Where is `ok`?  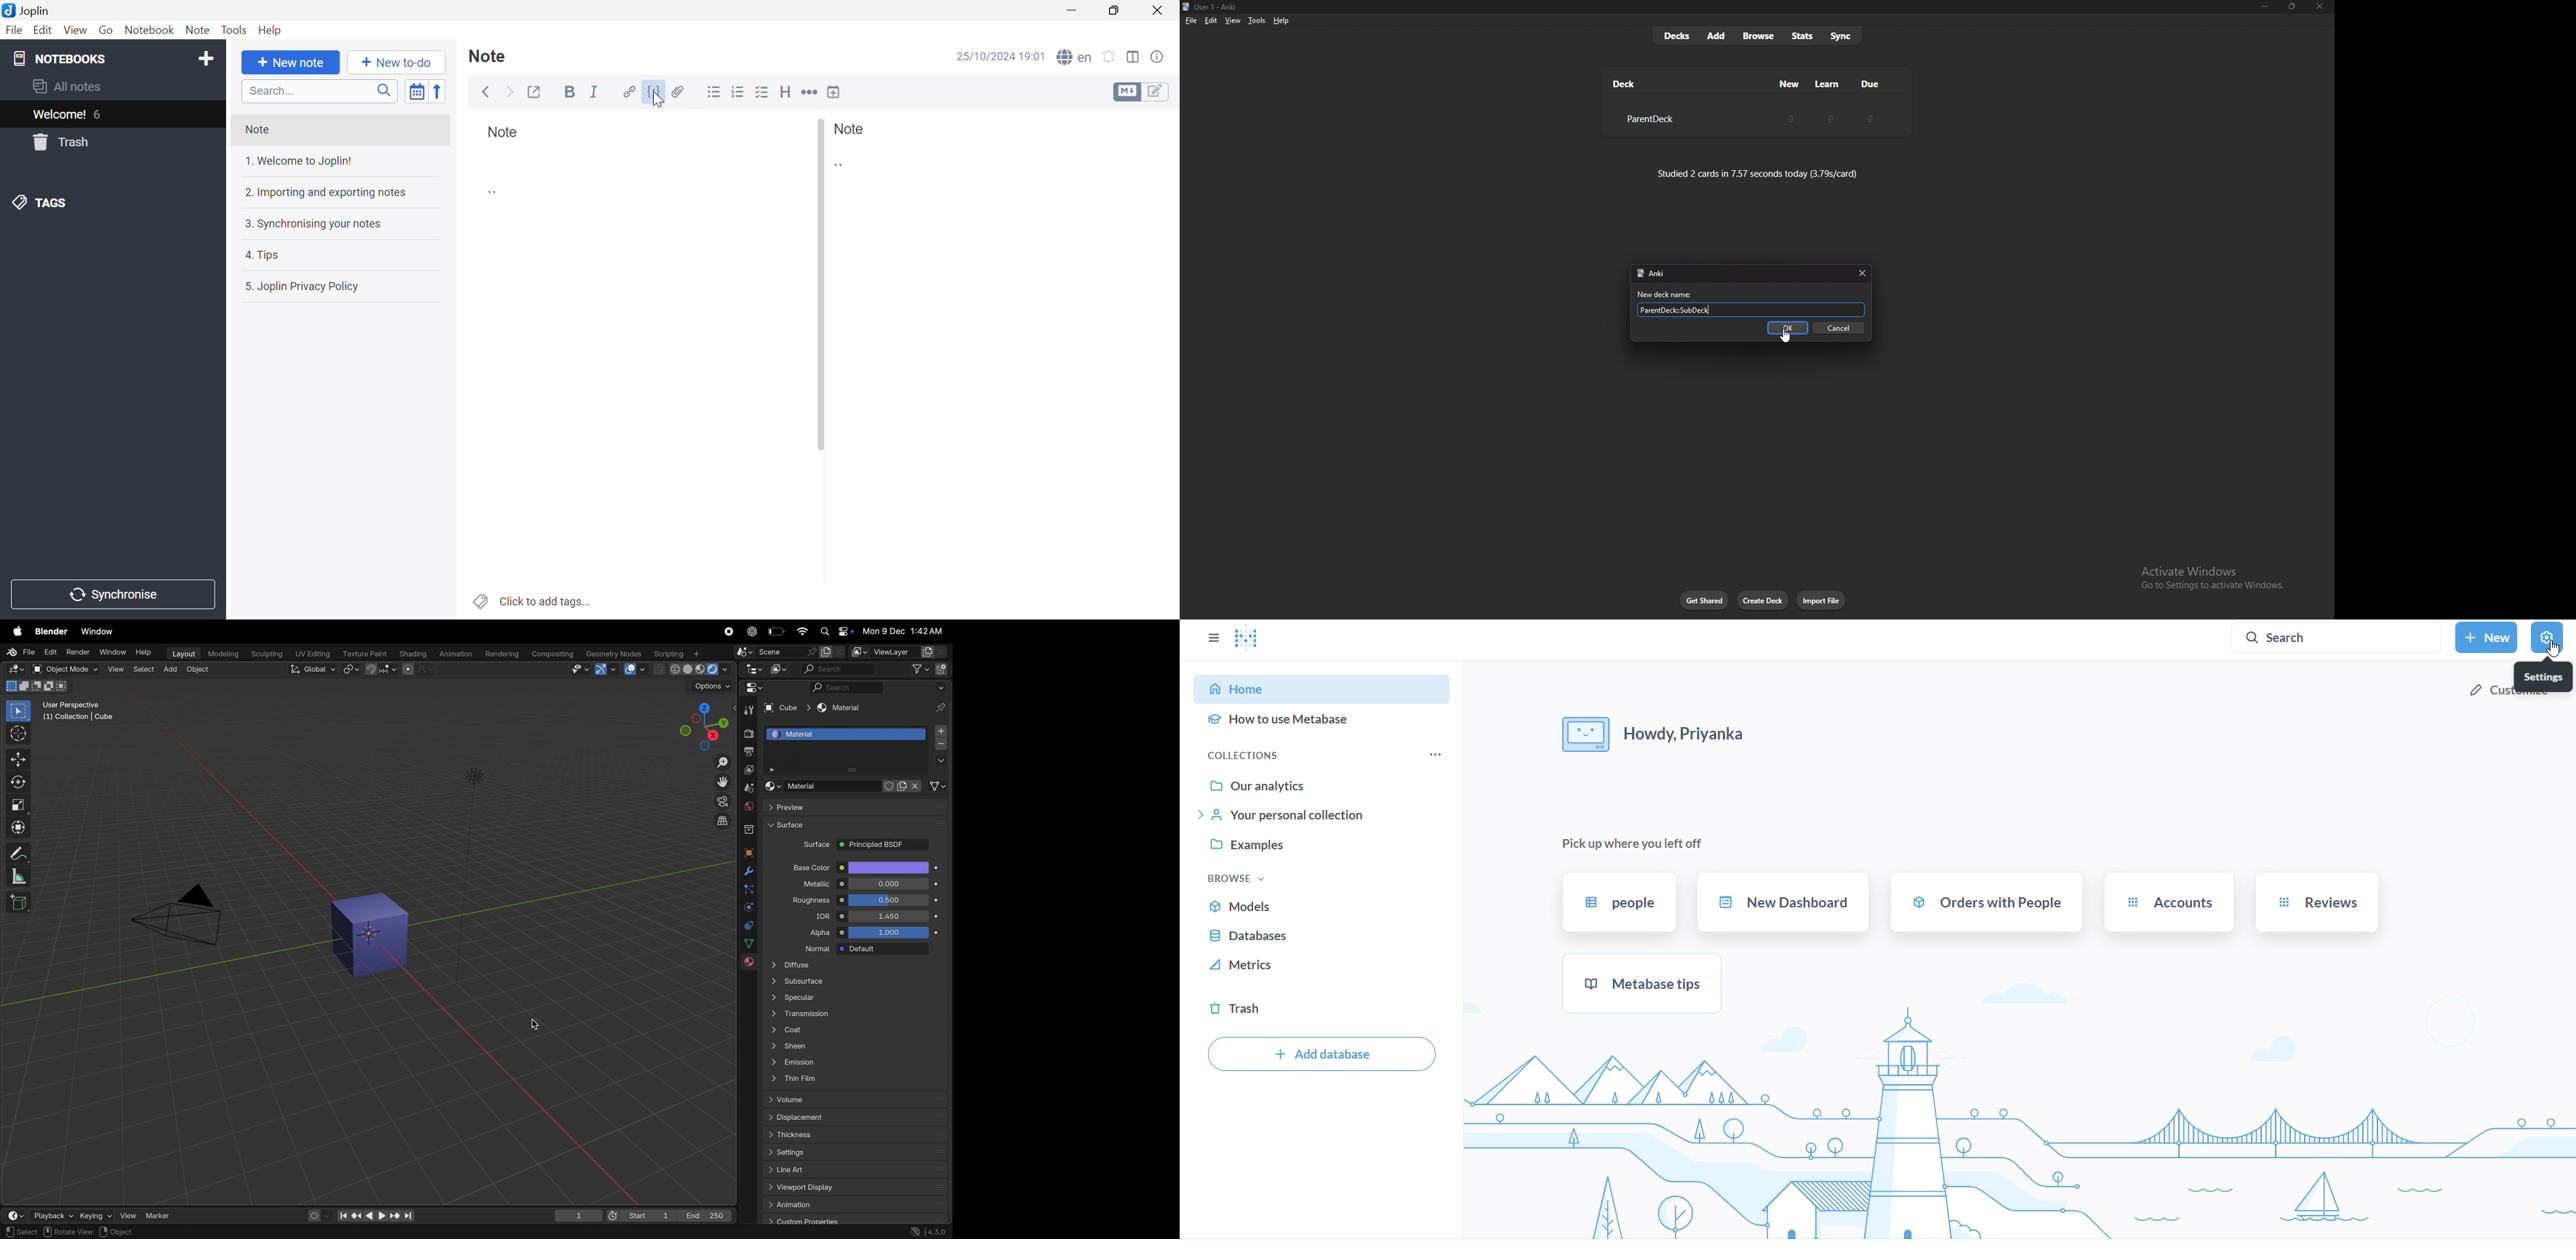
ok is located at coordinates (1789, 328).